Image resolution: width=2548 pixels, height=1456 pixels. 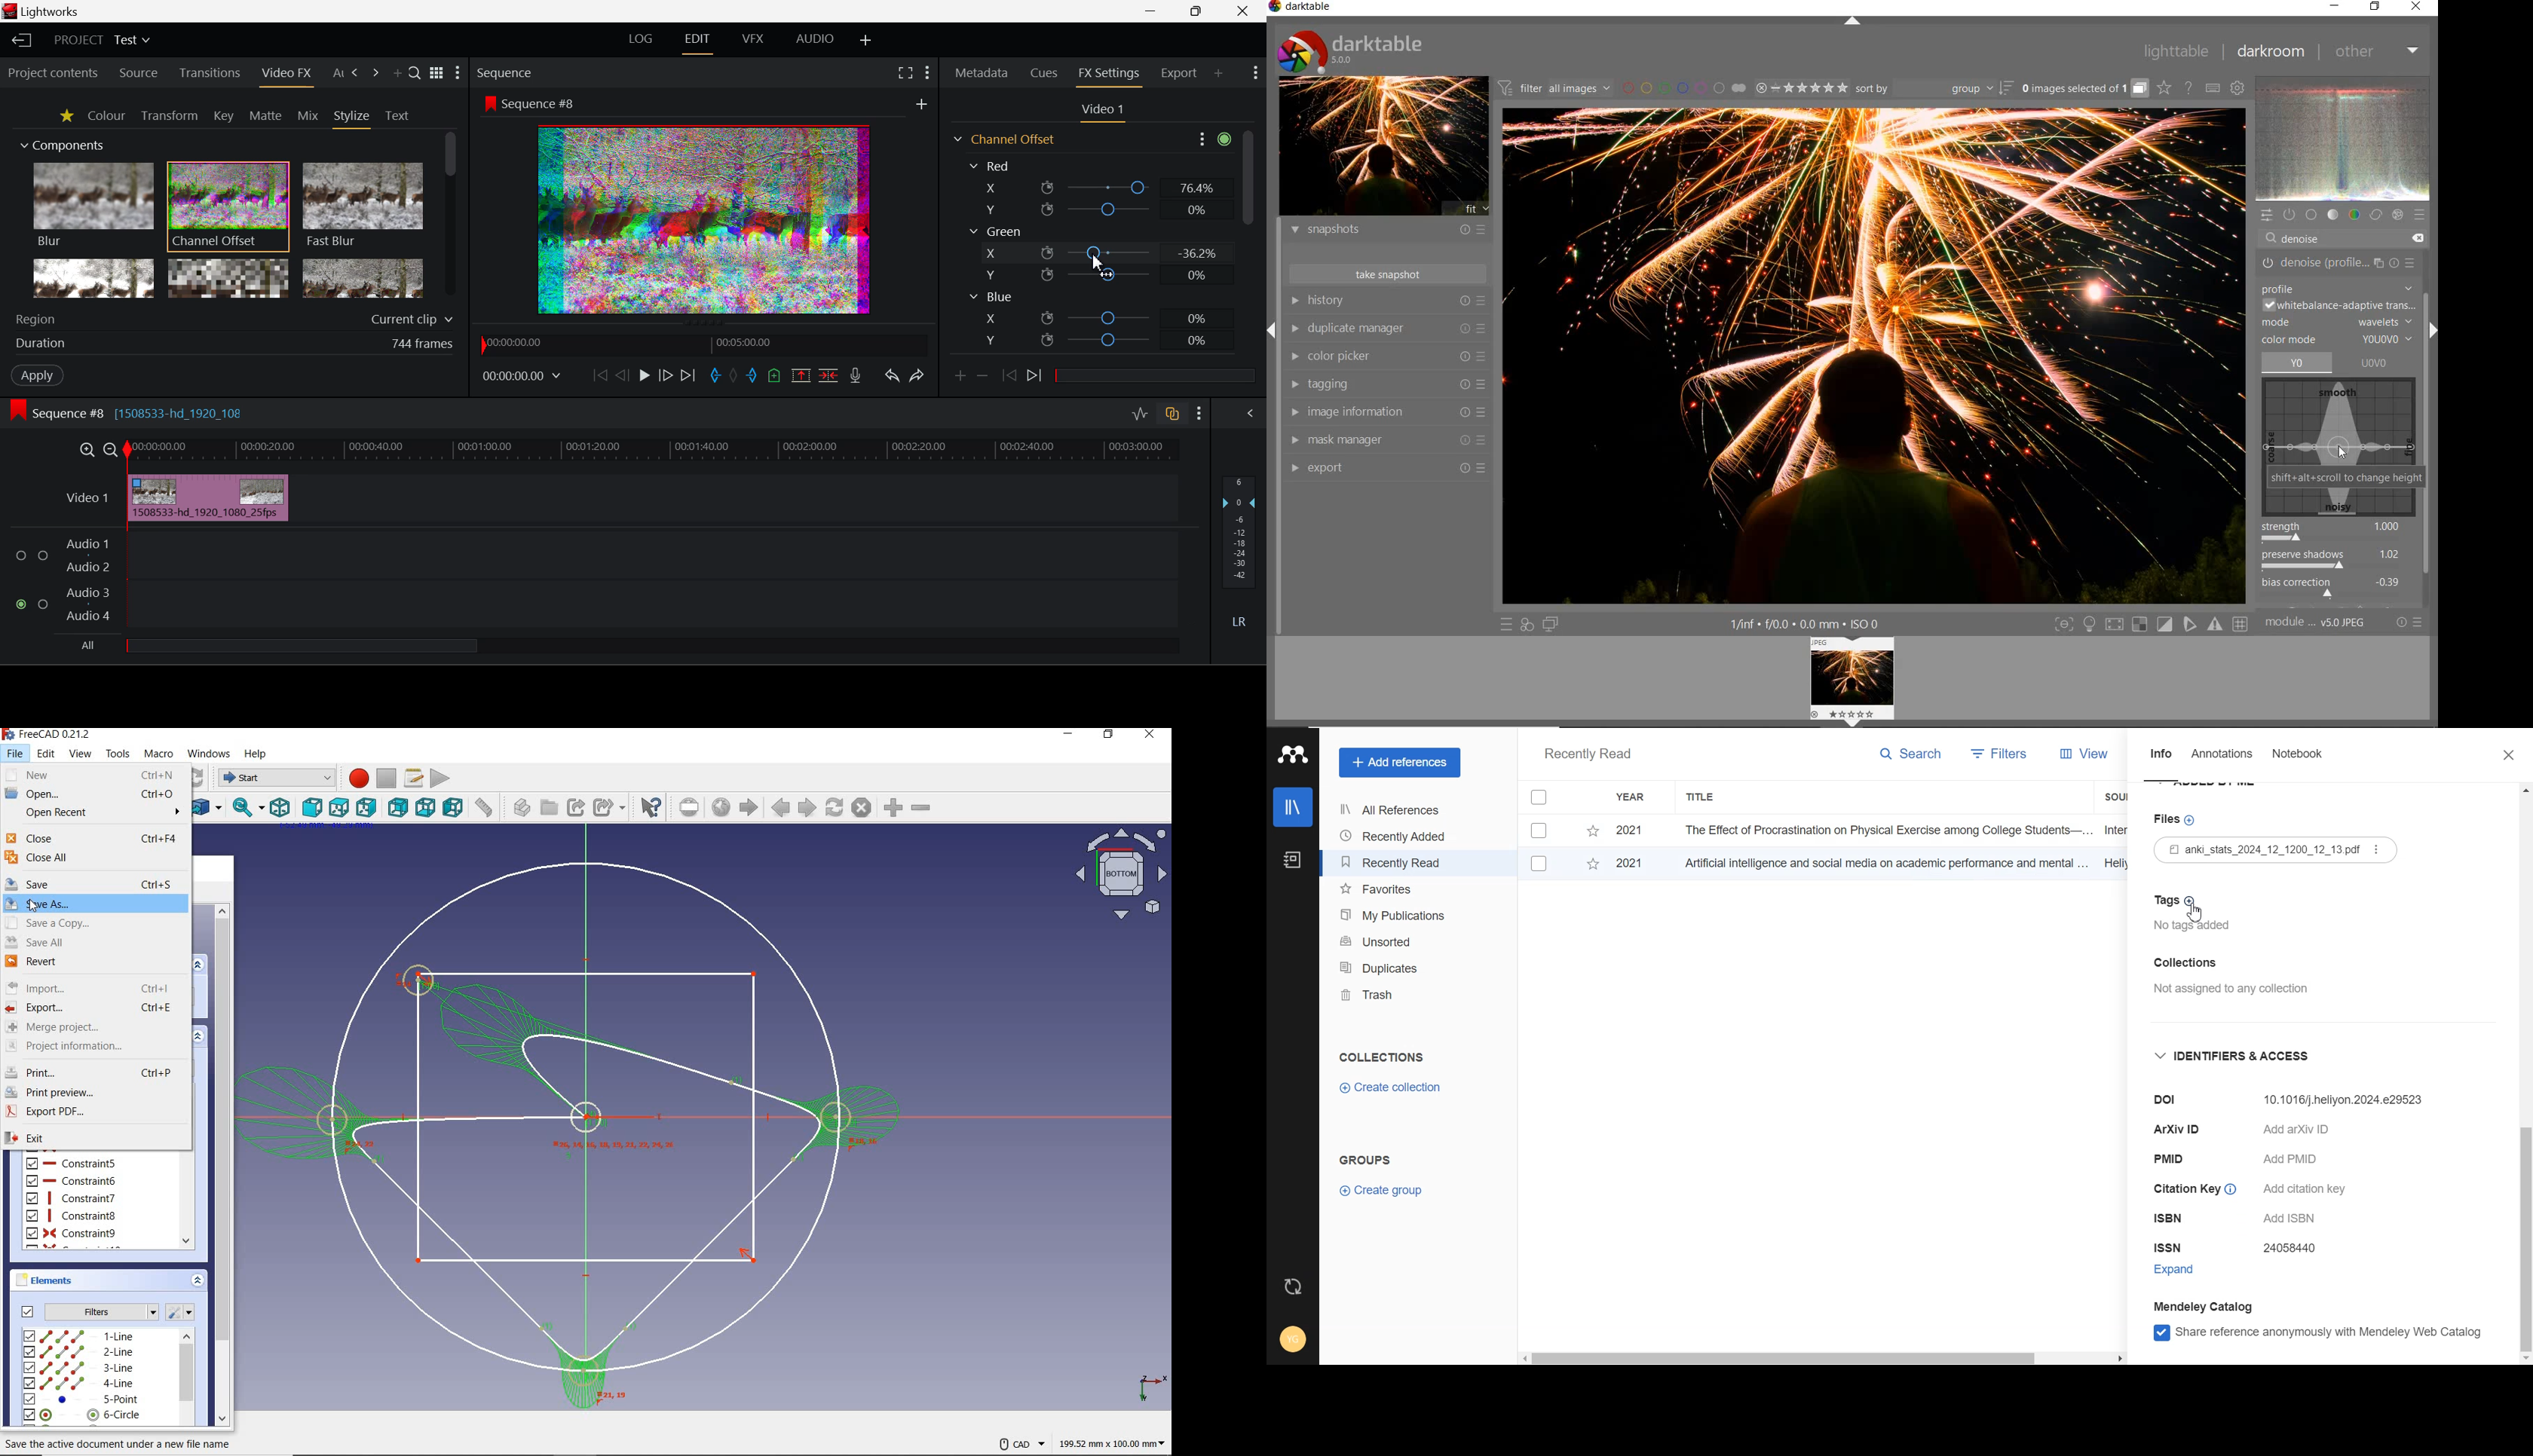 What do you see at coordinates (2341, 451) in the screenshot?
I see `CURSOR` at bounding box center [2341, 451].